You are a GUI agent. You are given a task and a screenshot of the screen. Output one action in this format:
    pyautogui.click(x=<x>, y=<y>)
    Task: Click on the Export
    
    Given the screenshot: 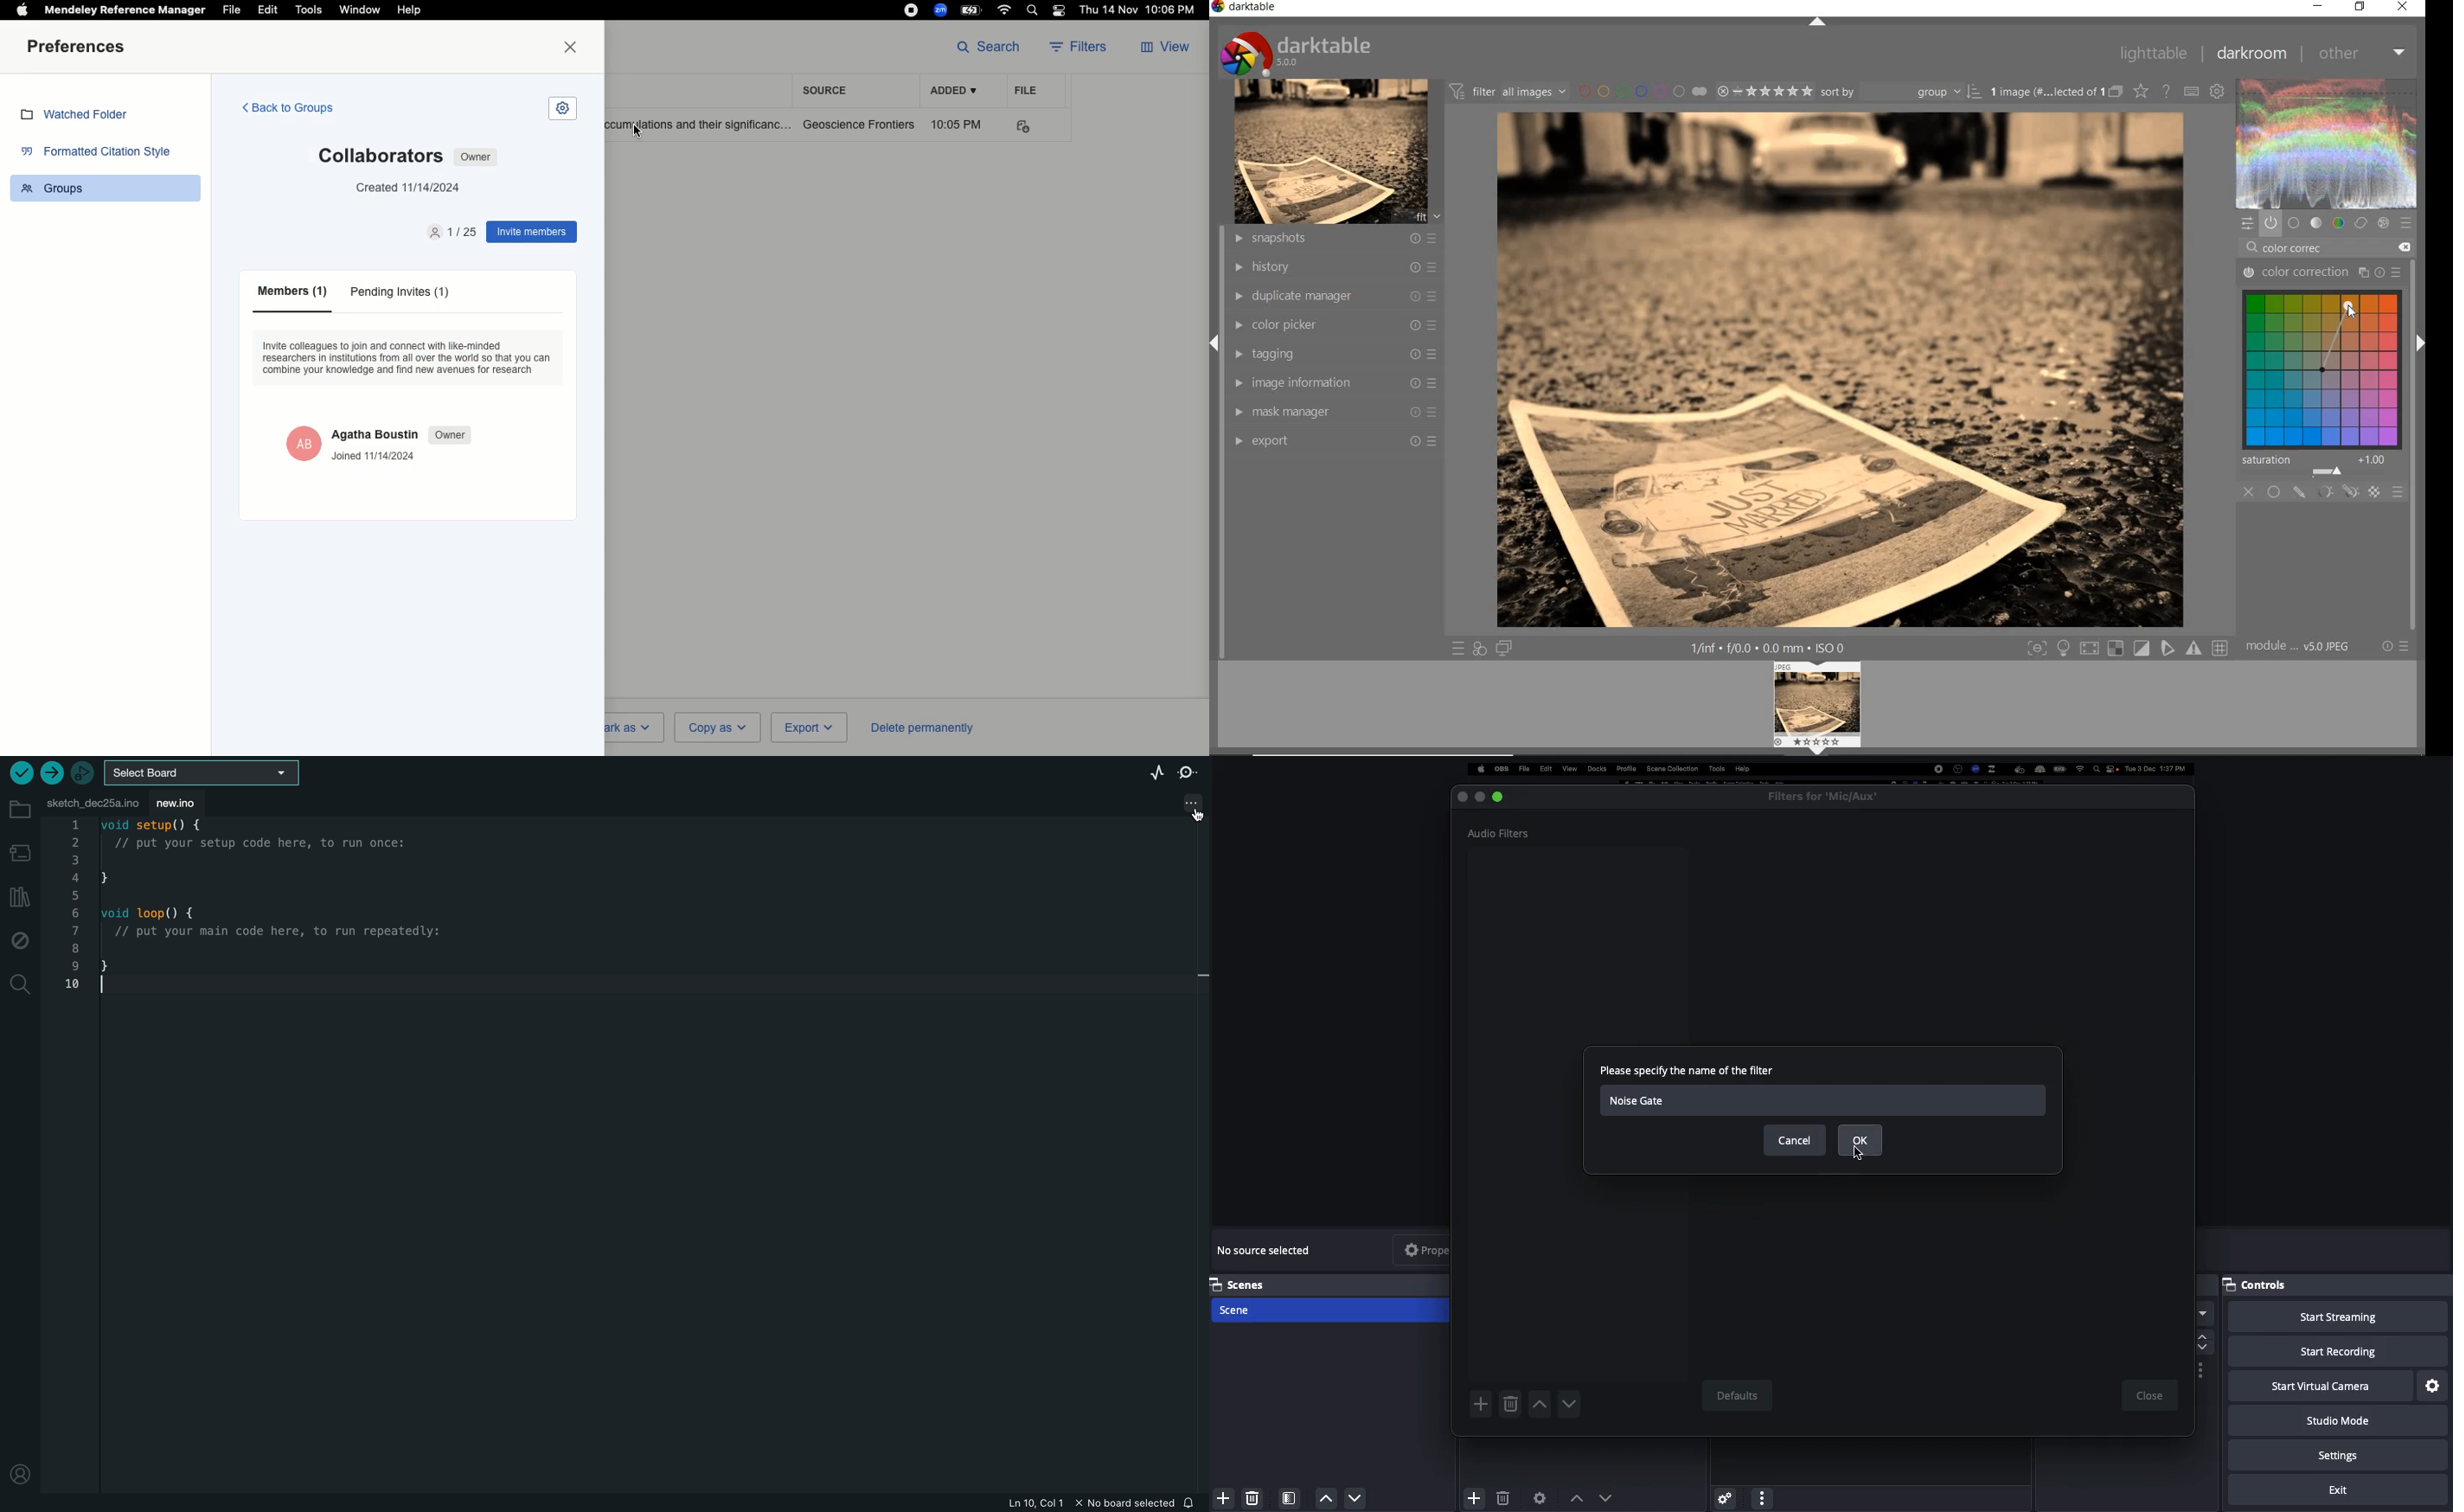 What is the action you would take?
    pyautogui.click(x=807, y=728)
    